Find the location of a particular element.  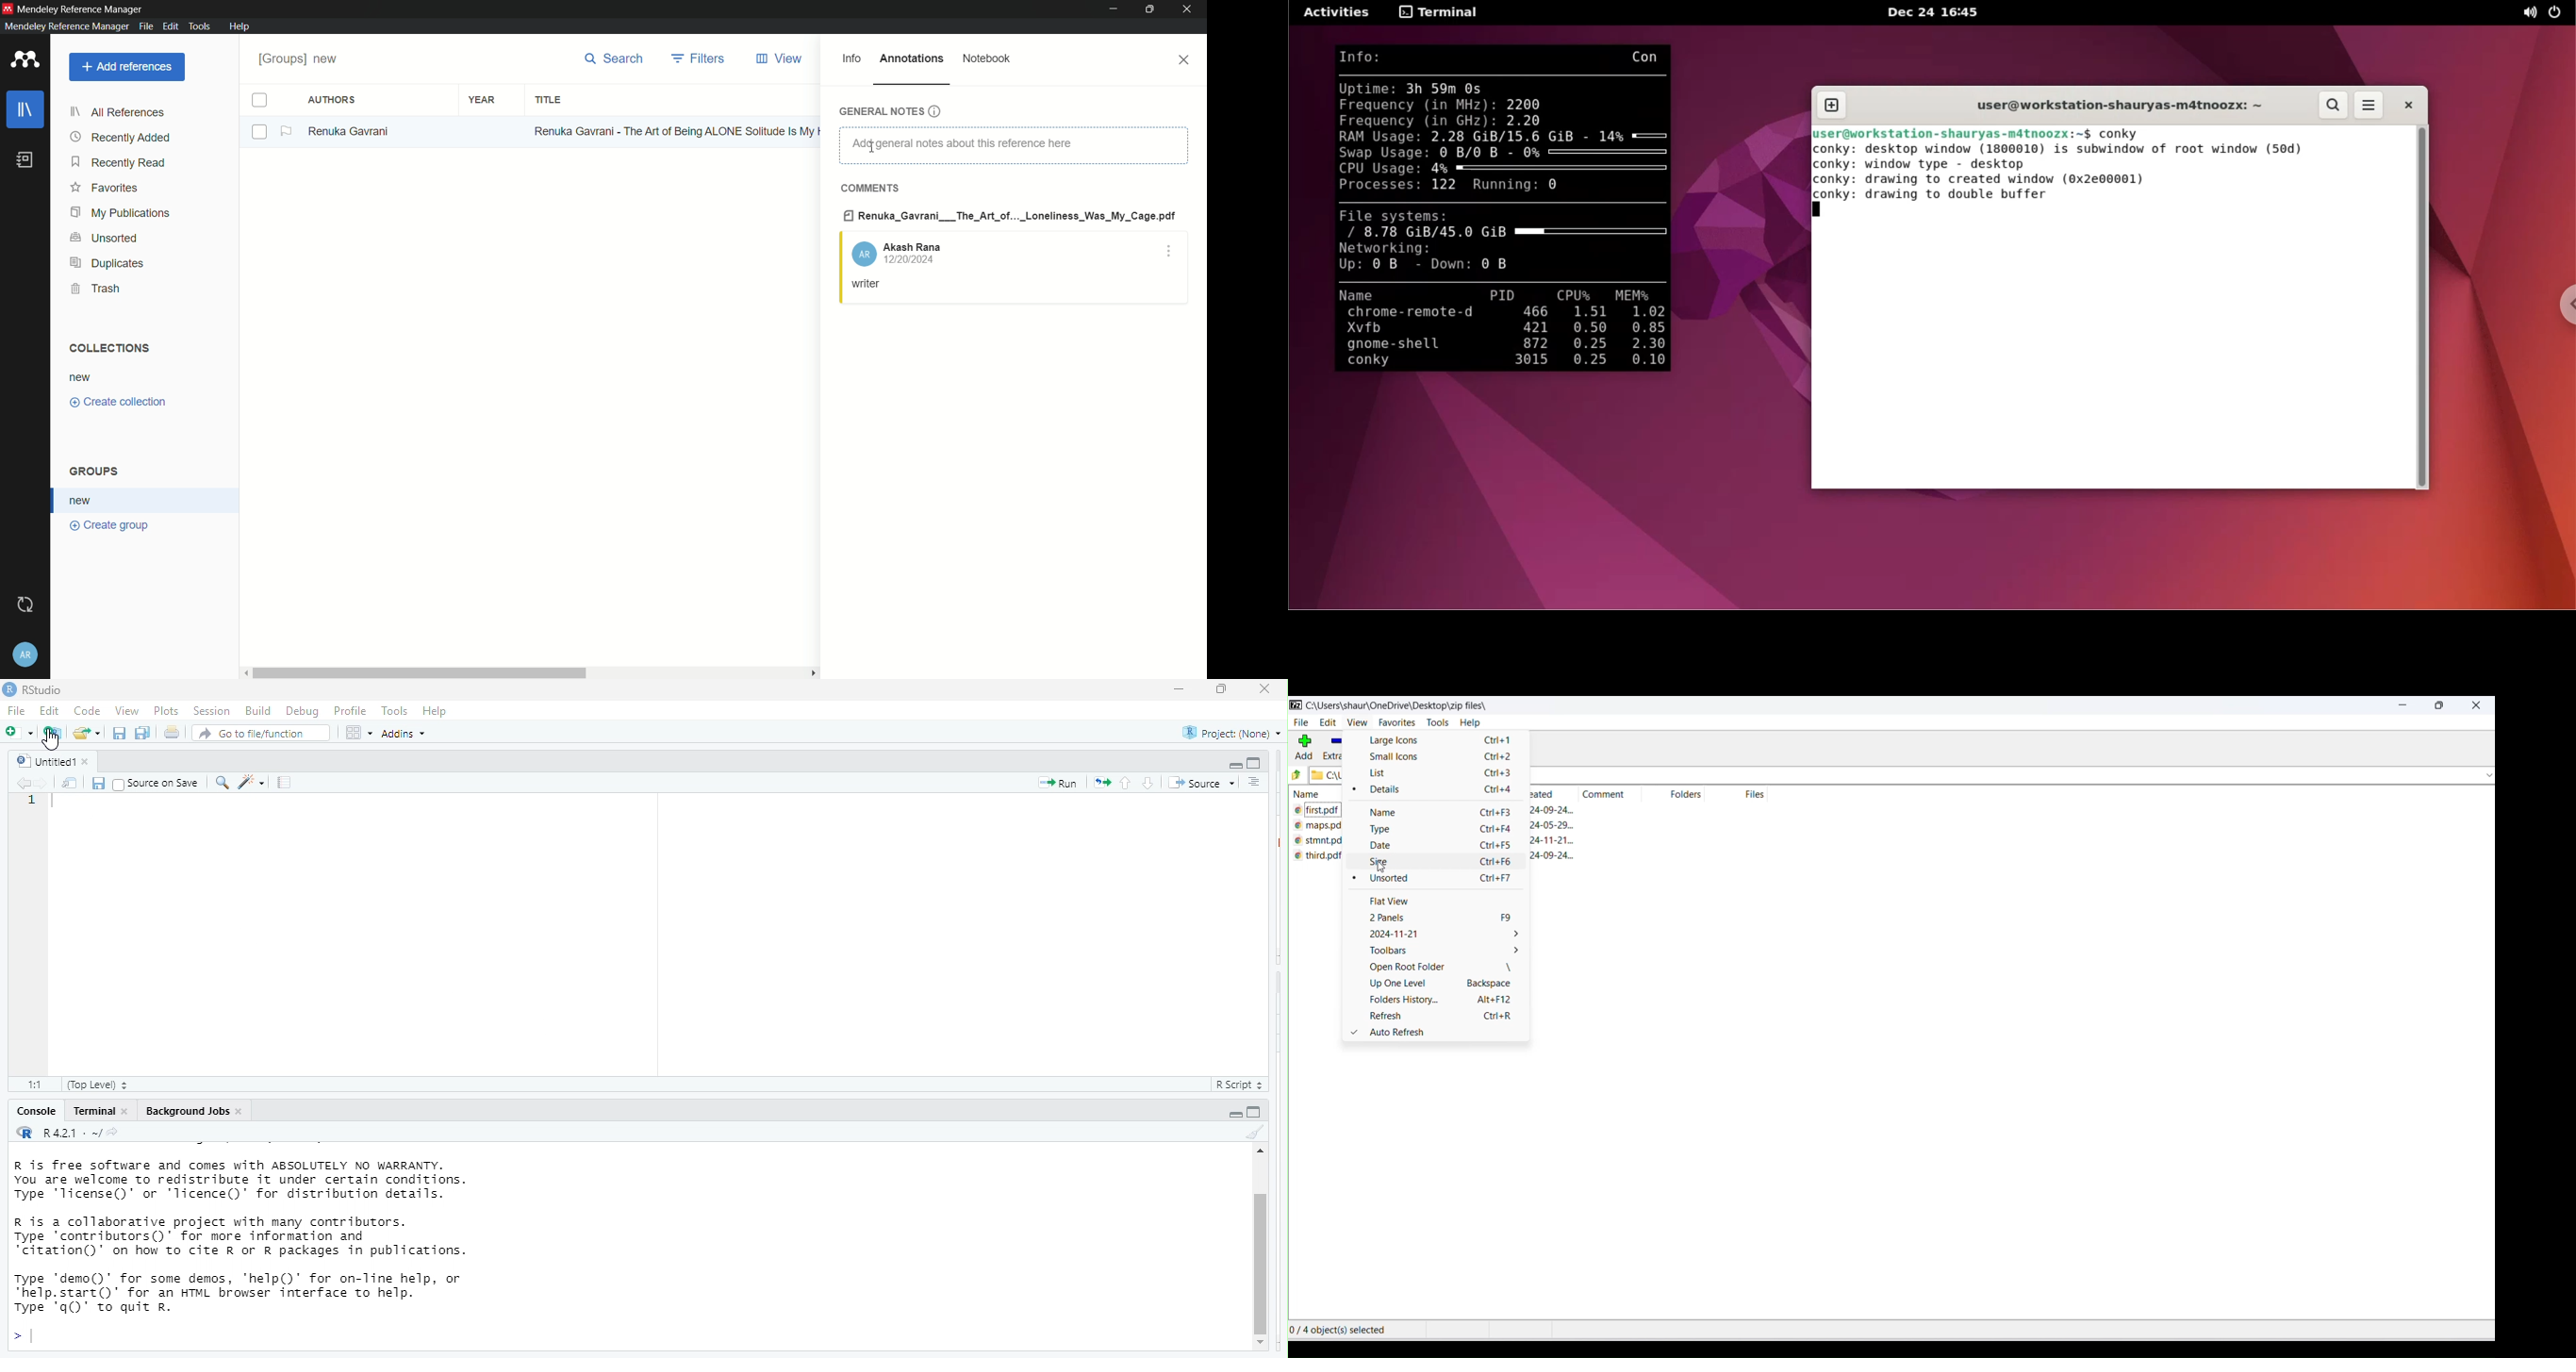

close is located at coordinates (129, 1112).